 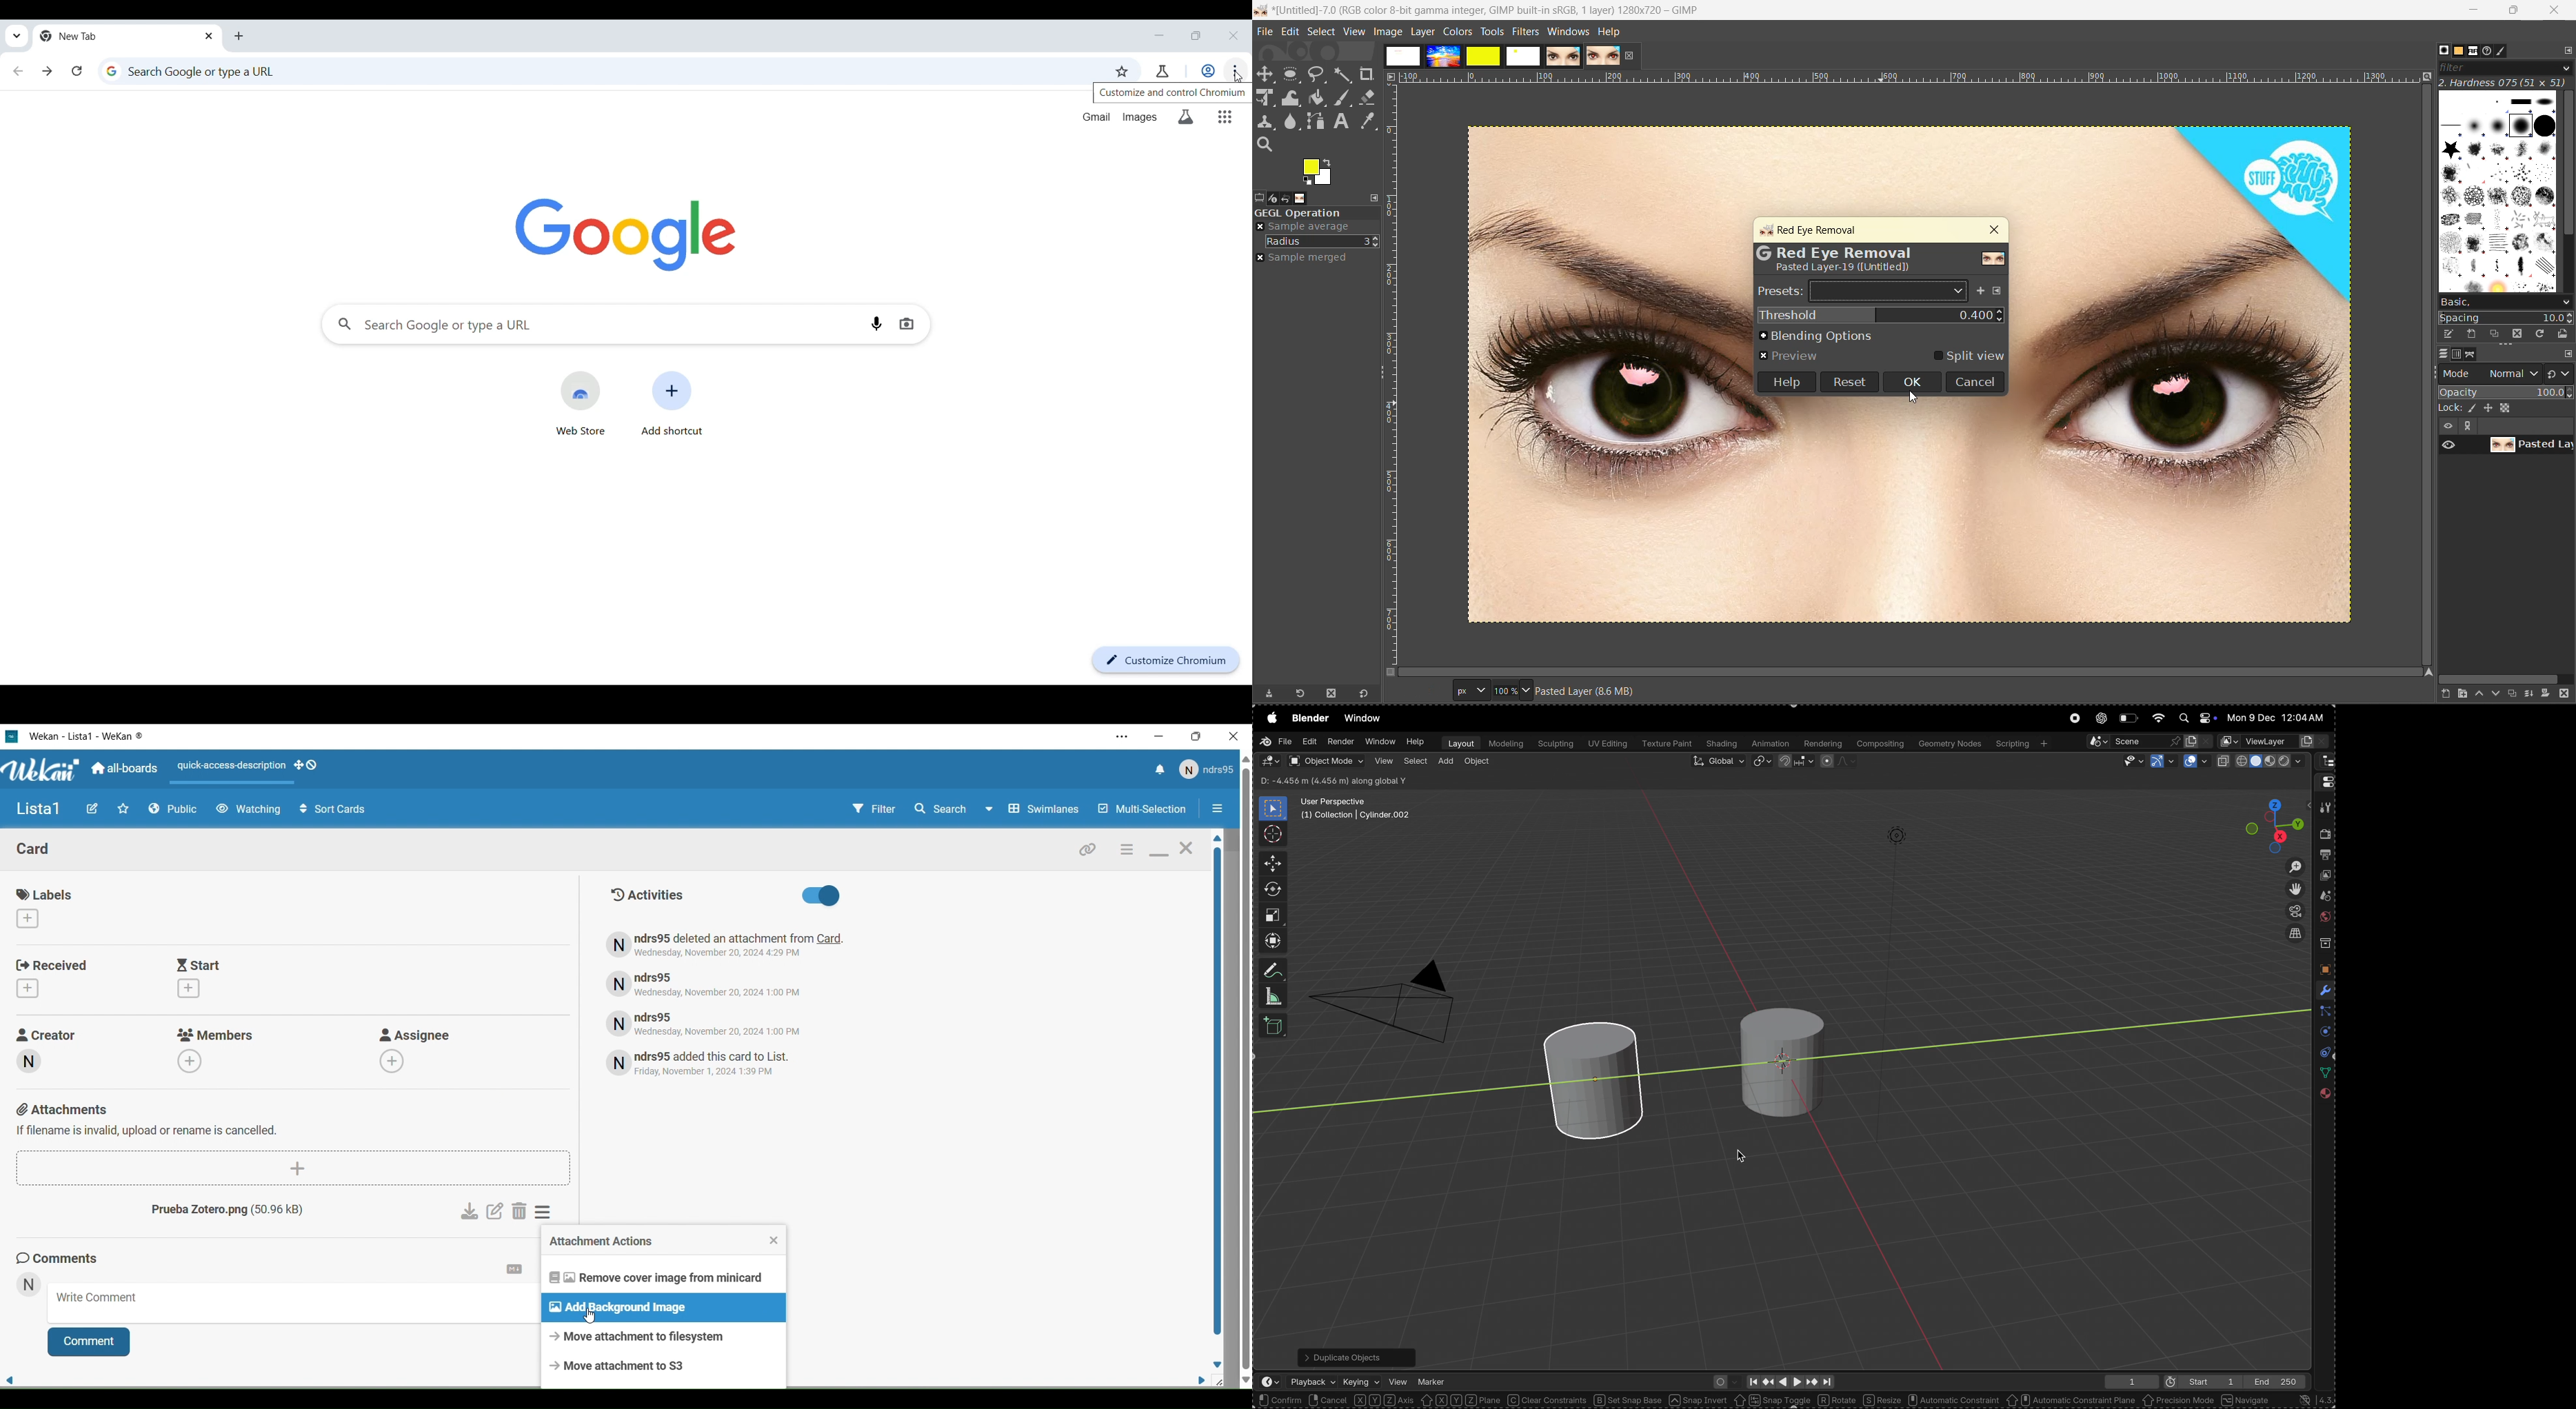 What do you see at coordinates (2502, 678) in the screenshot?
I see `horizontal scroll bar` at bounding box center [2502, 678].